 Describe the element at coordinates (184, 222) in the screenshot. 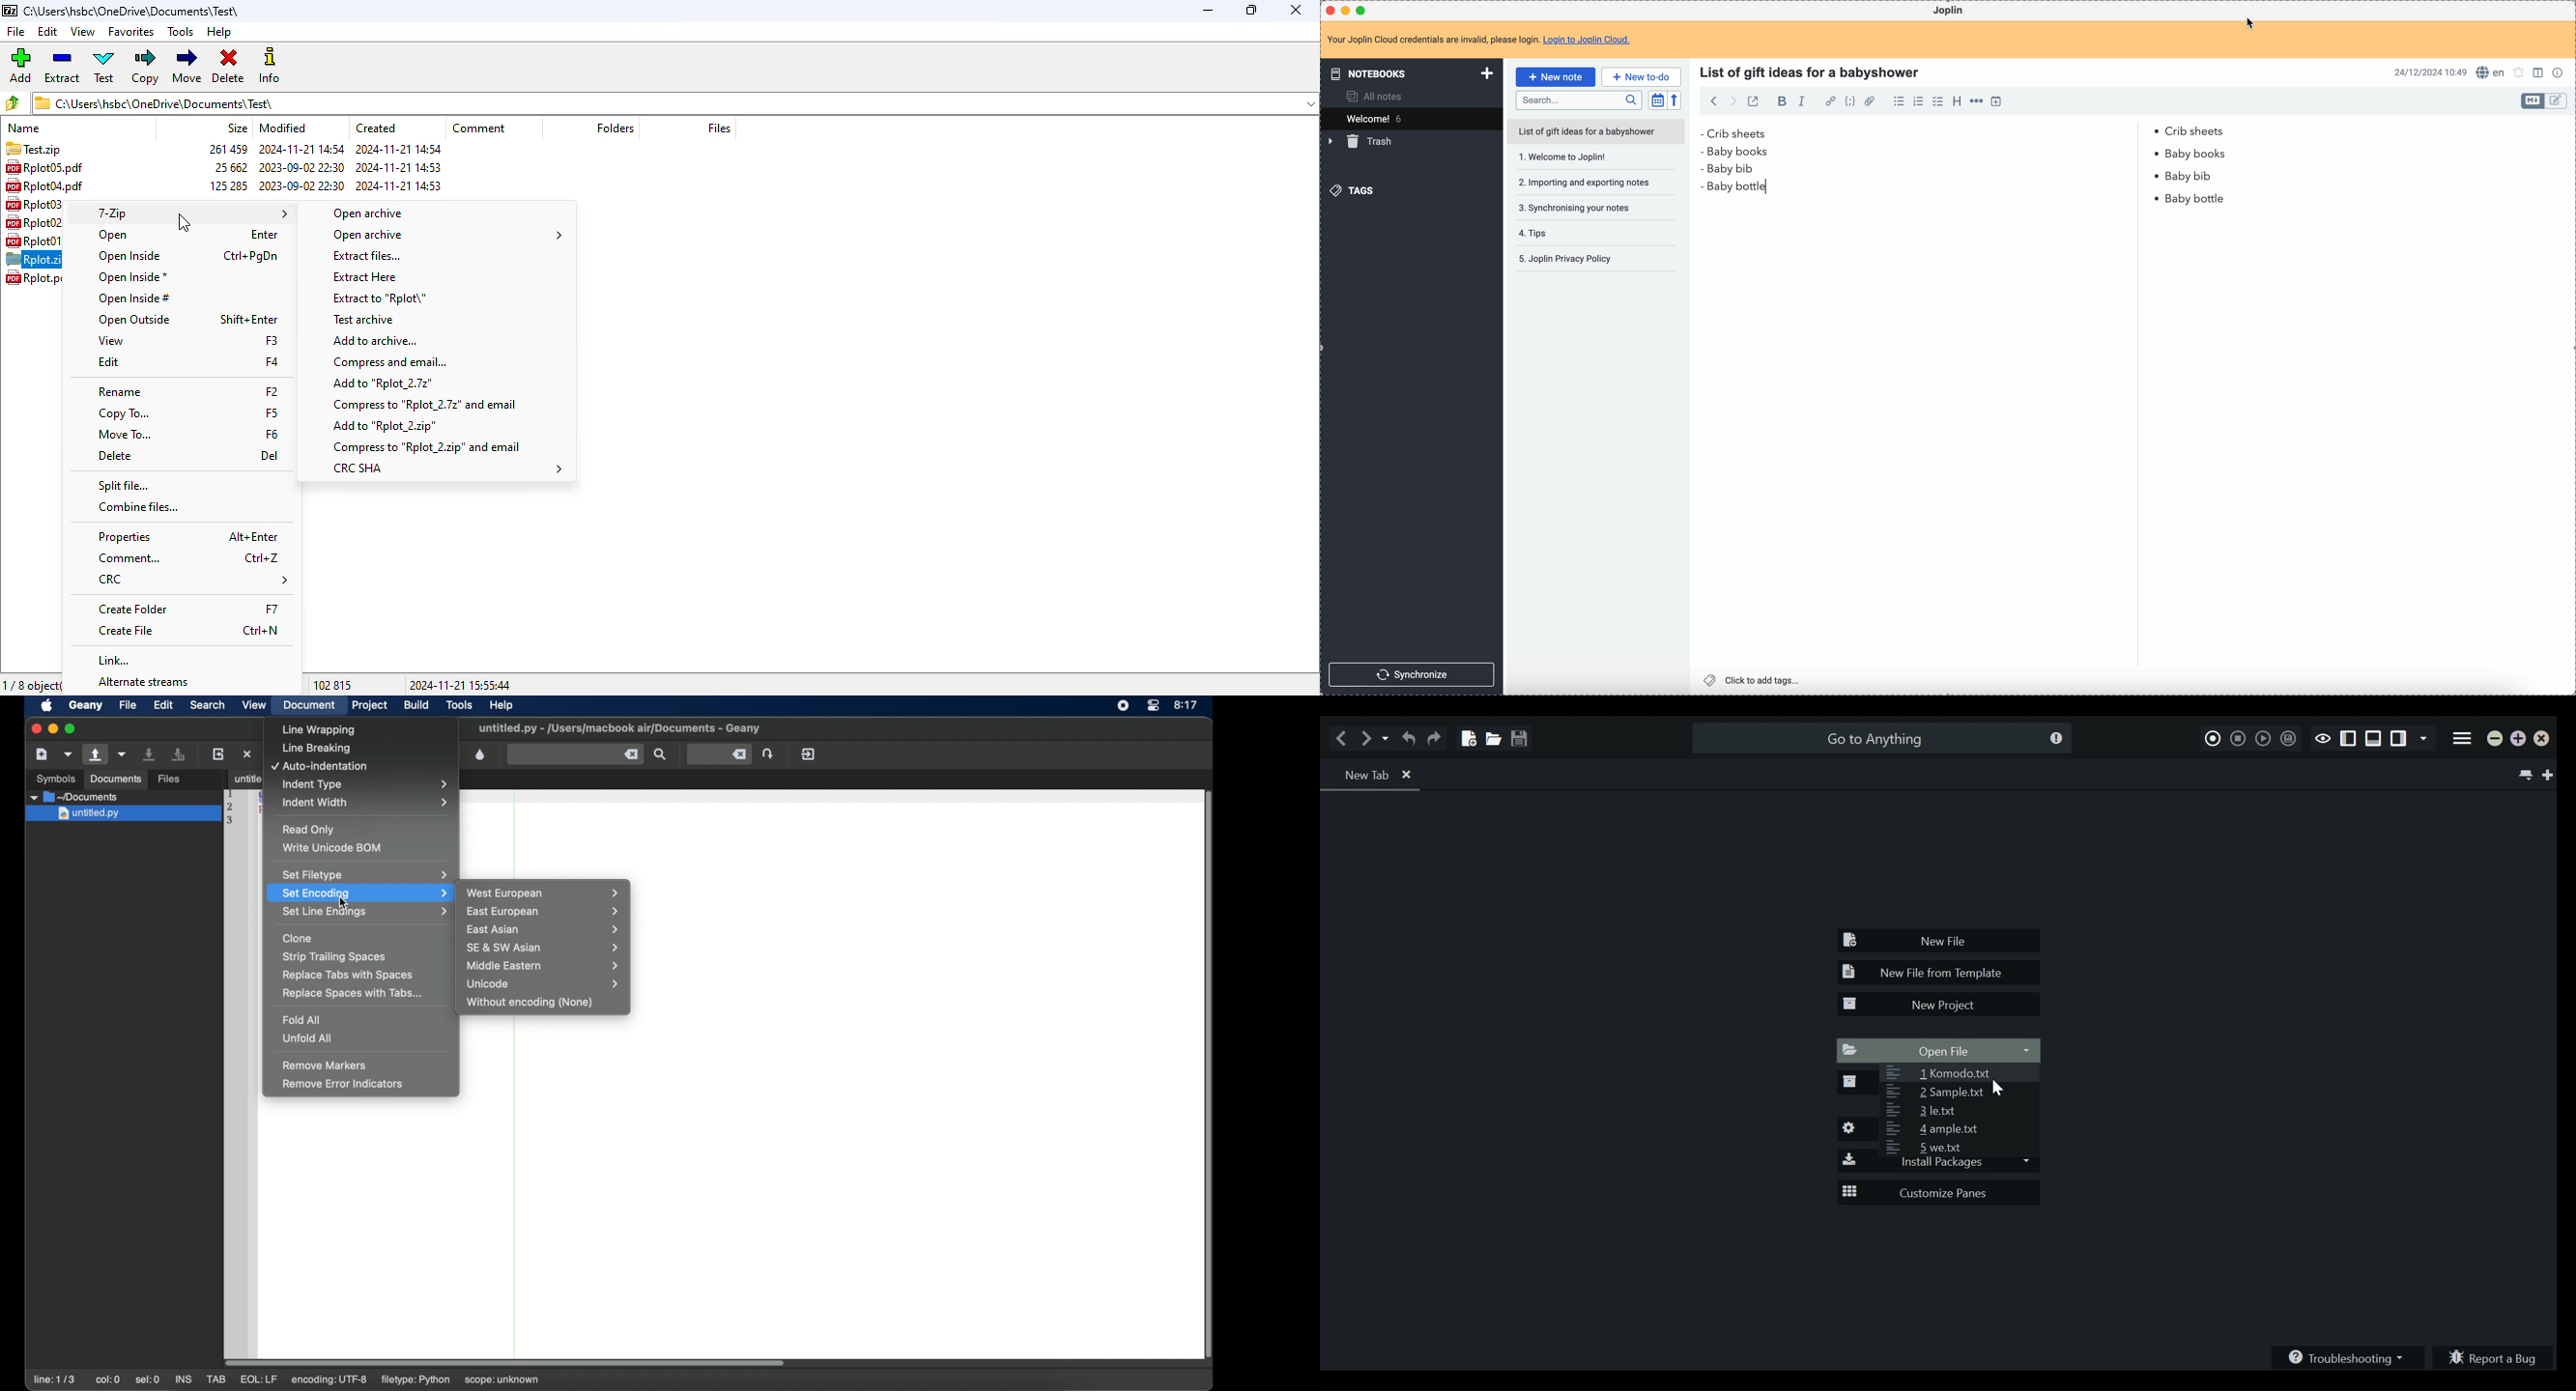

I see `cursor` at that location.